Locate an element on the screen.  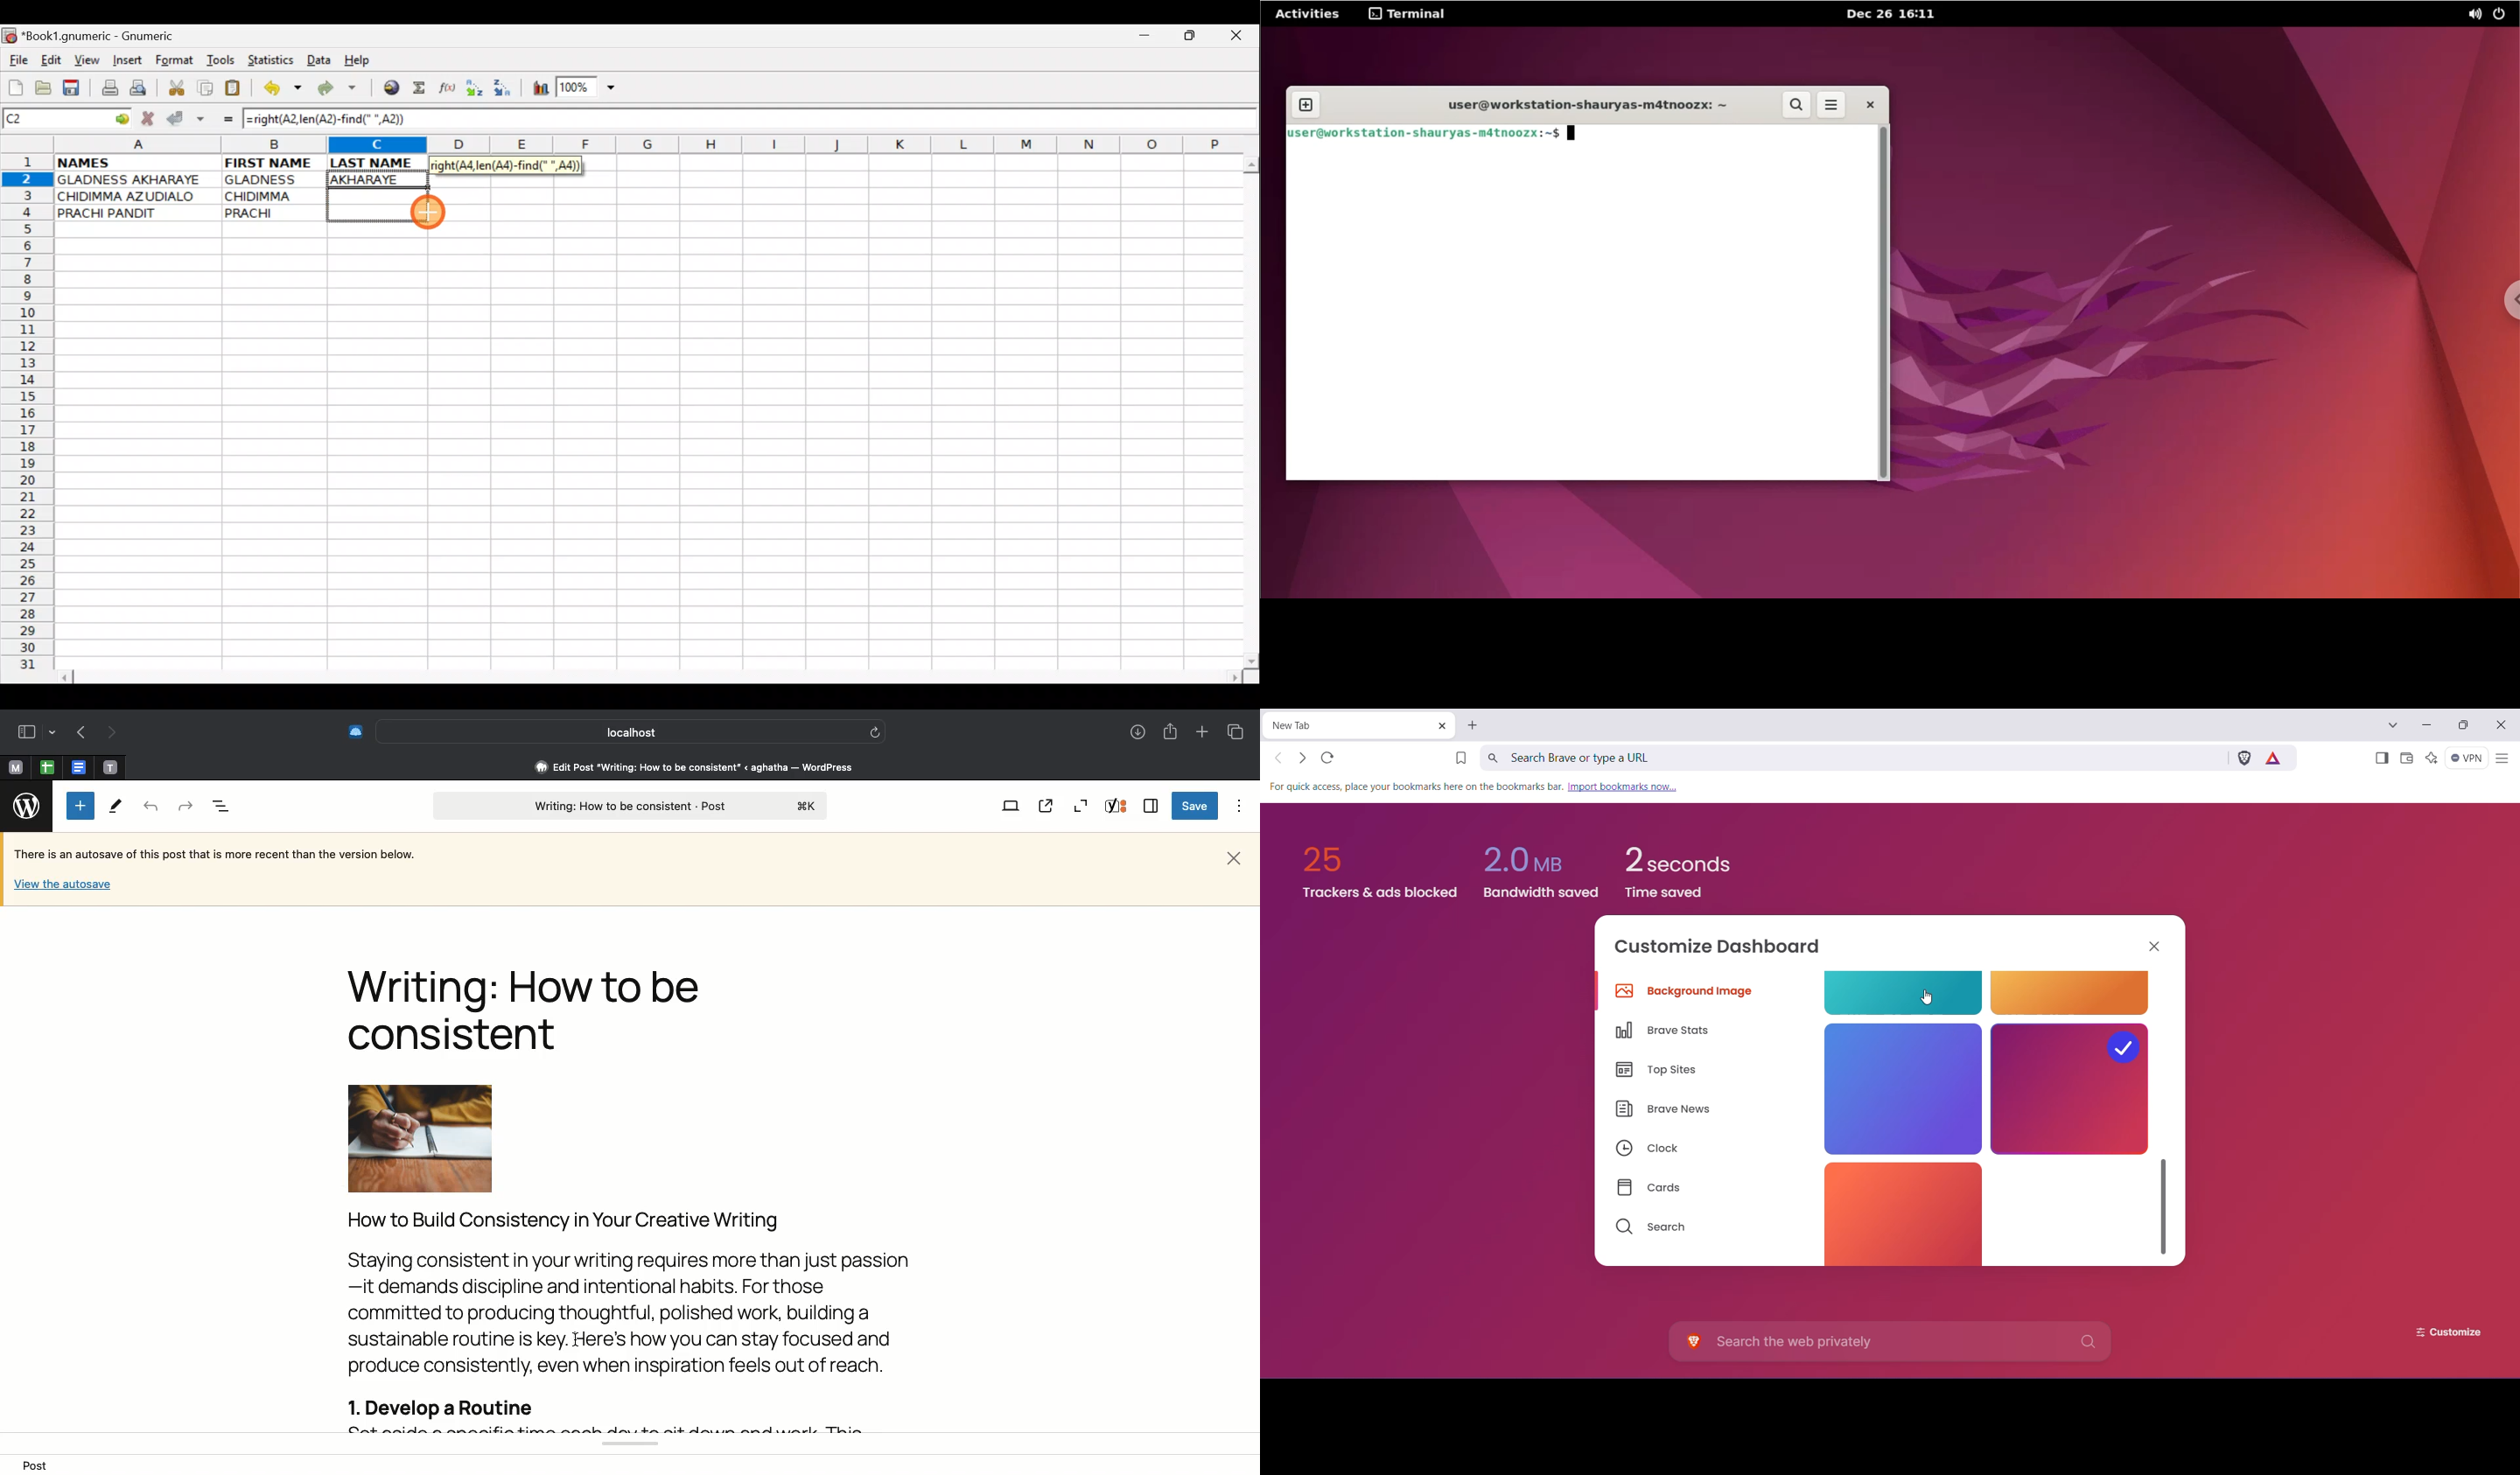
Search bar is located at coordinates (631, 731).